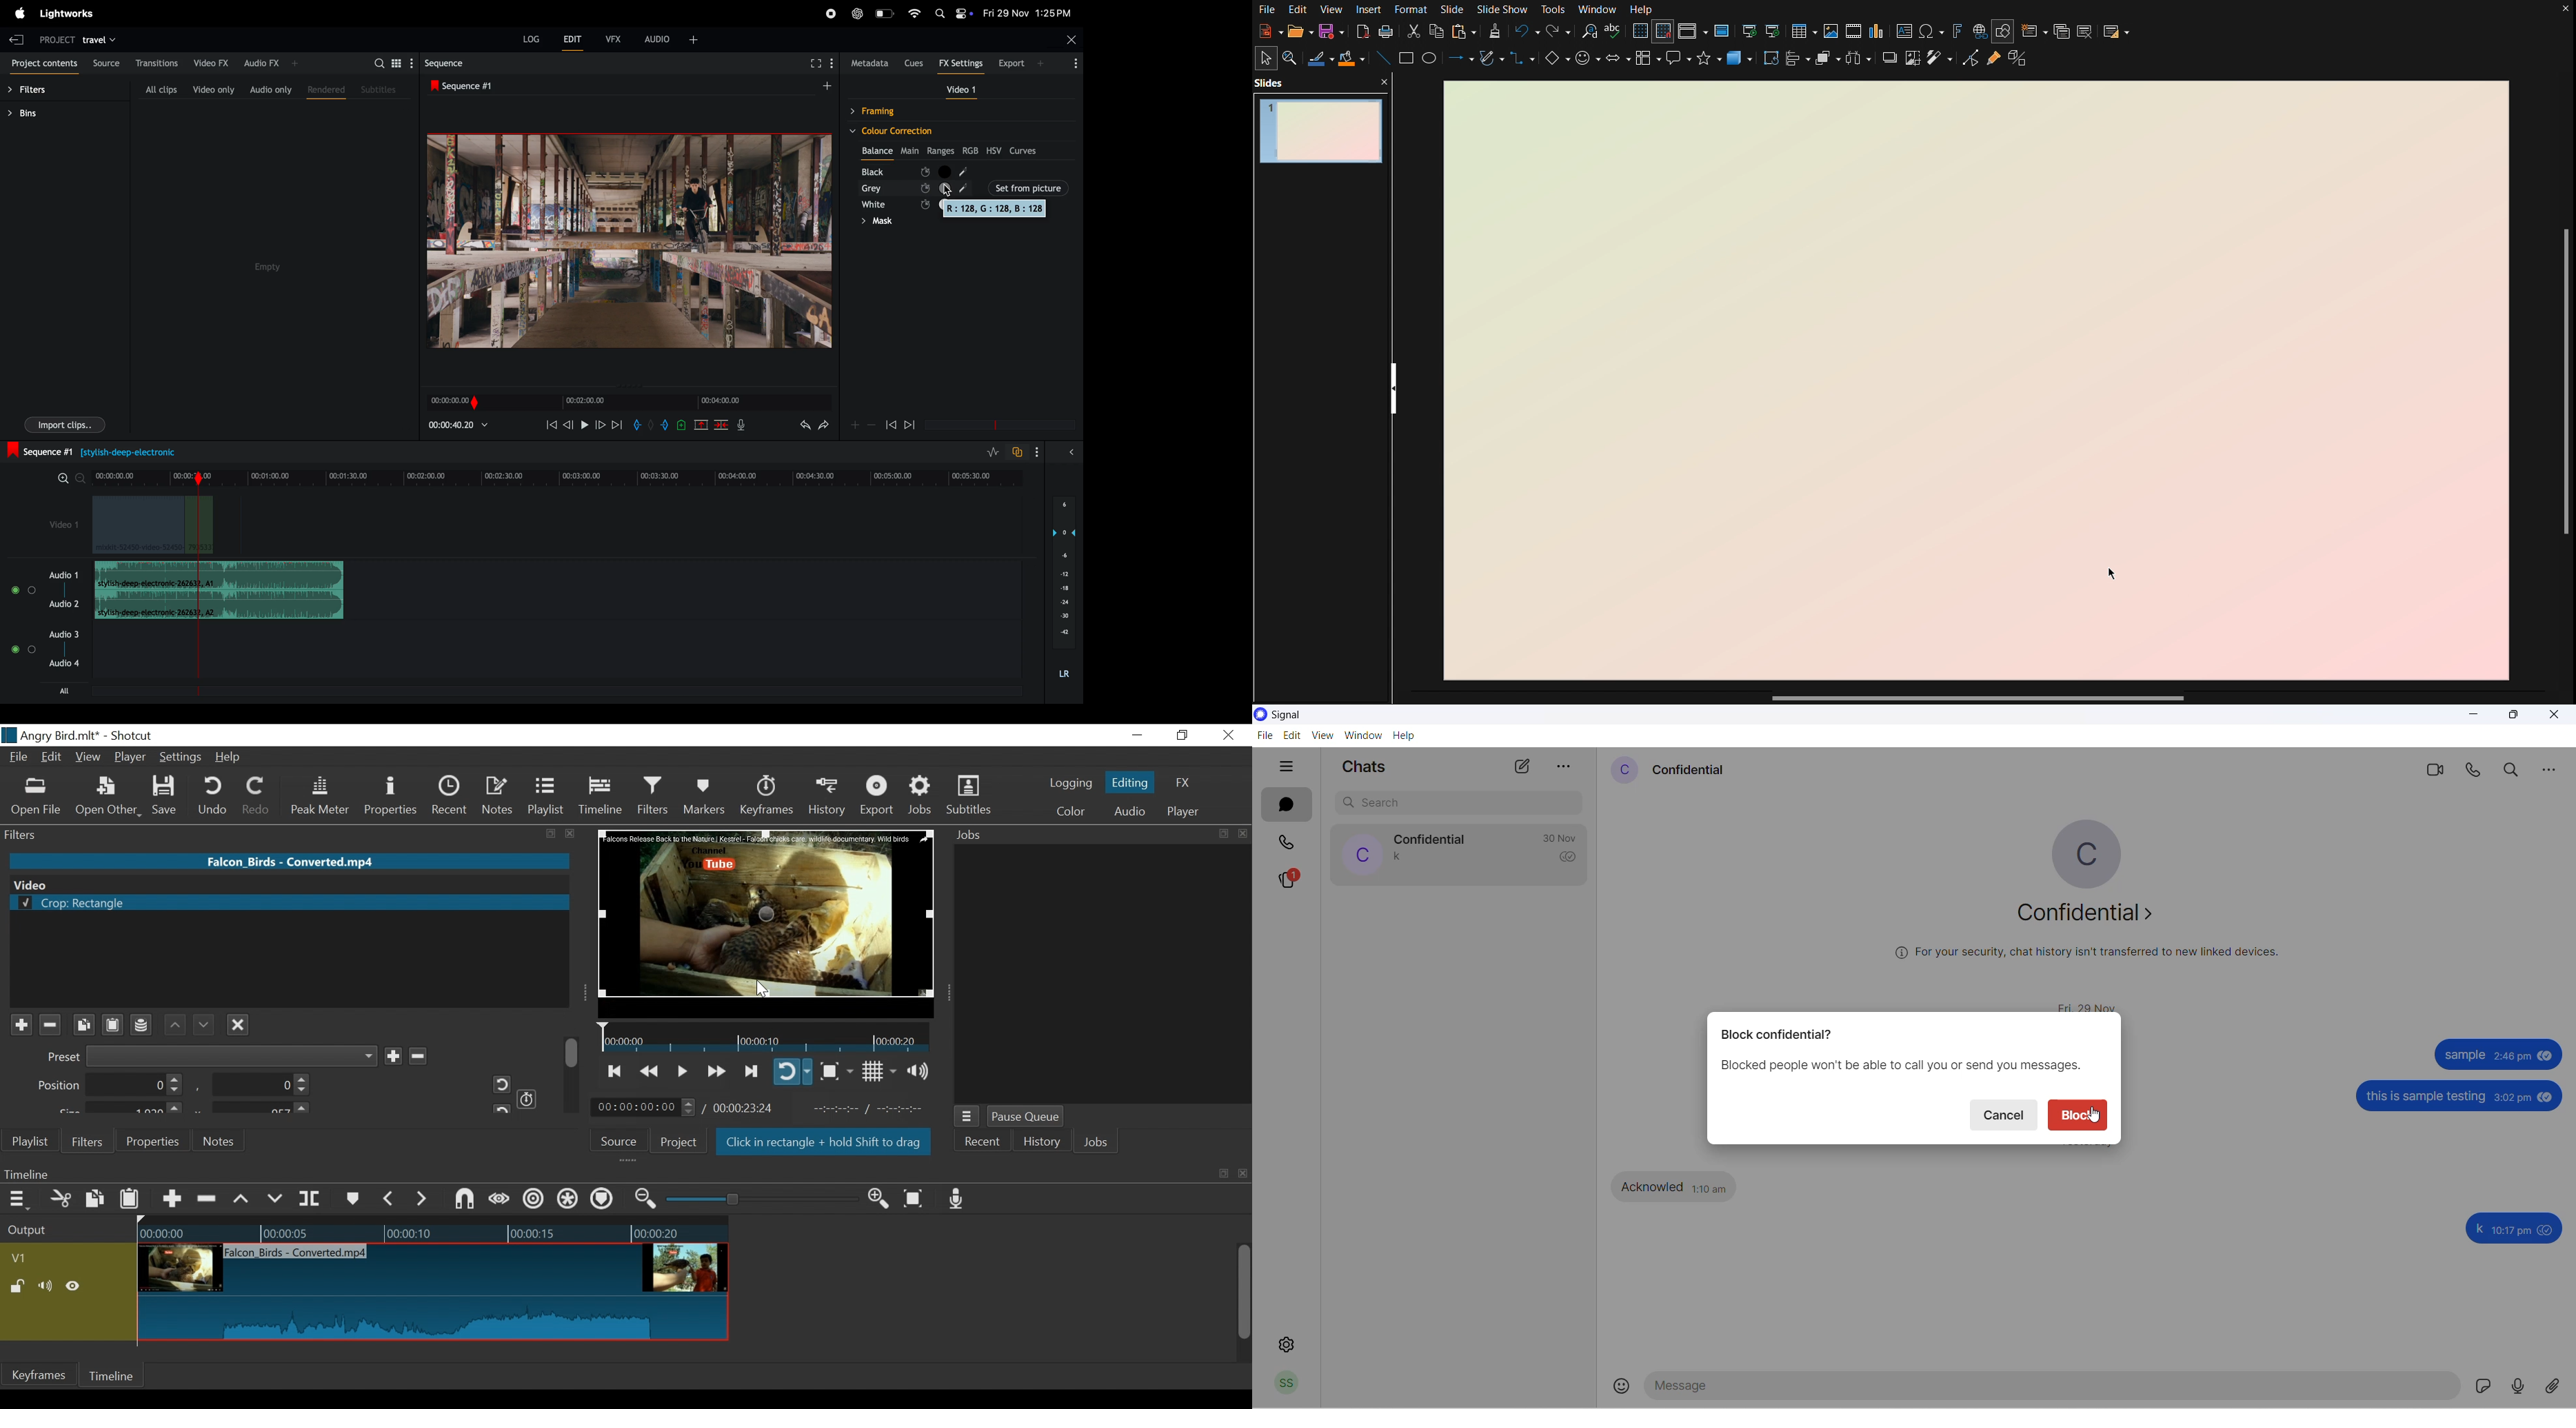 This screenshot has width=2576, height=1428. Describe the element at coordinates (1365, 765) in the screenshot. I see `chats heading` at that location.